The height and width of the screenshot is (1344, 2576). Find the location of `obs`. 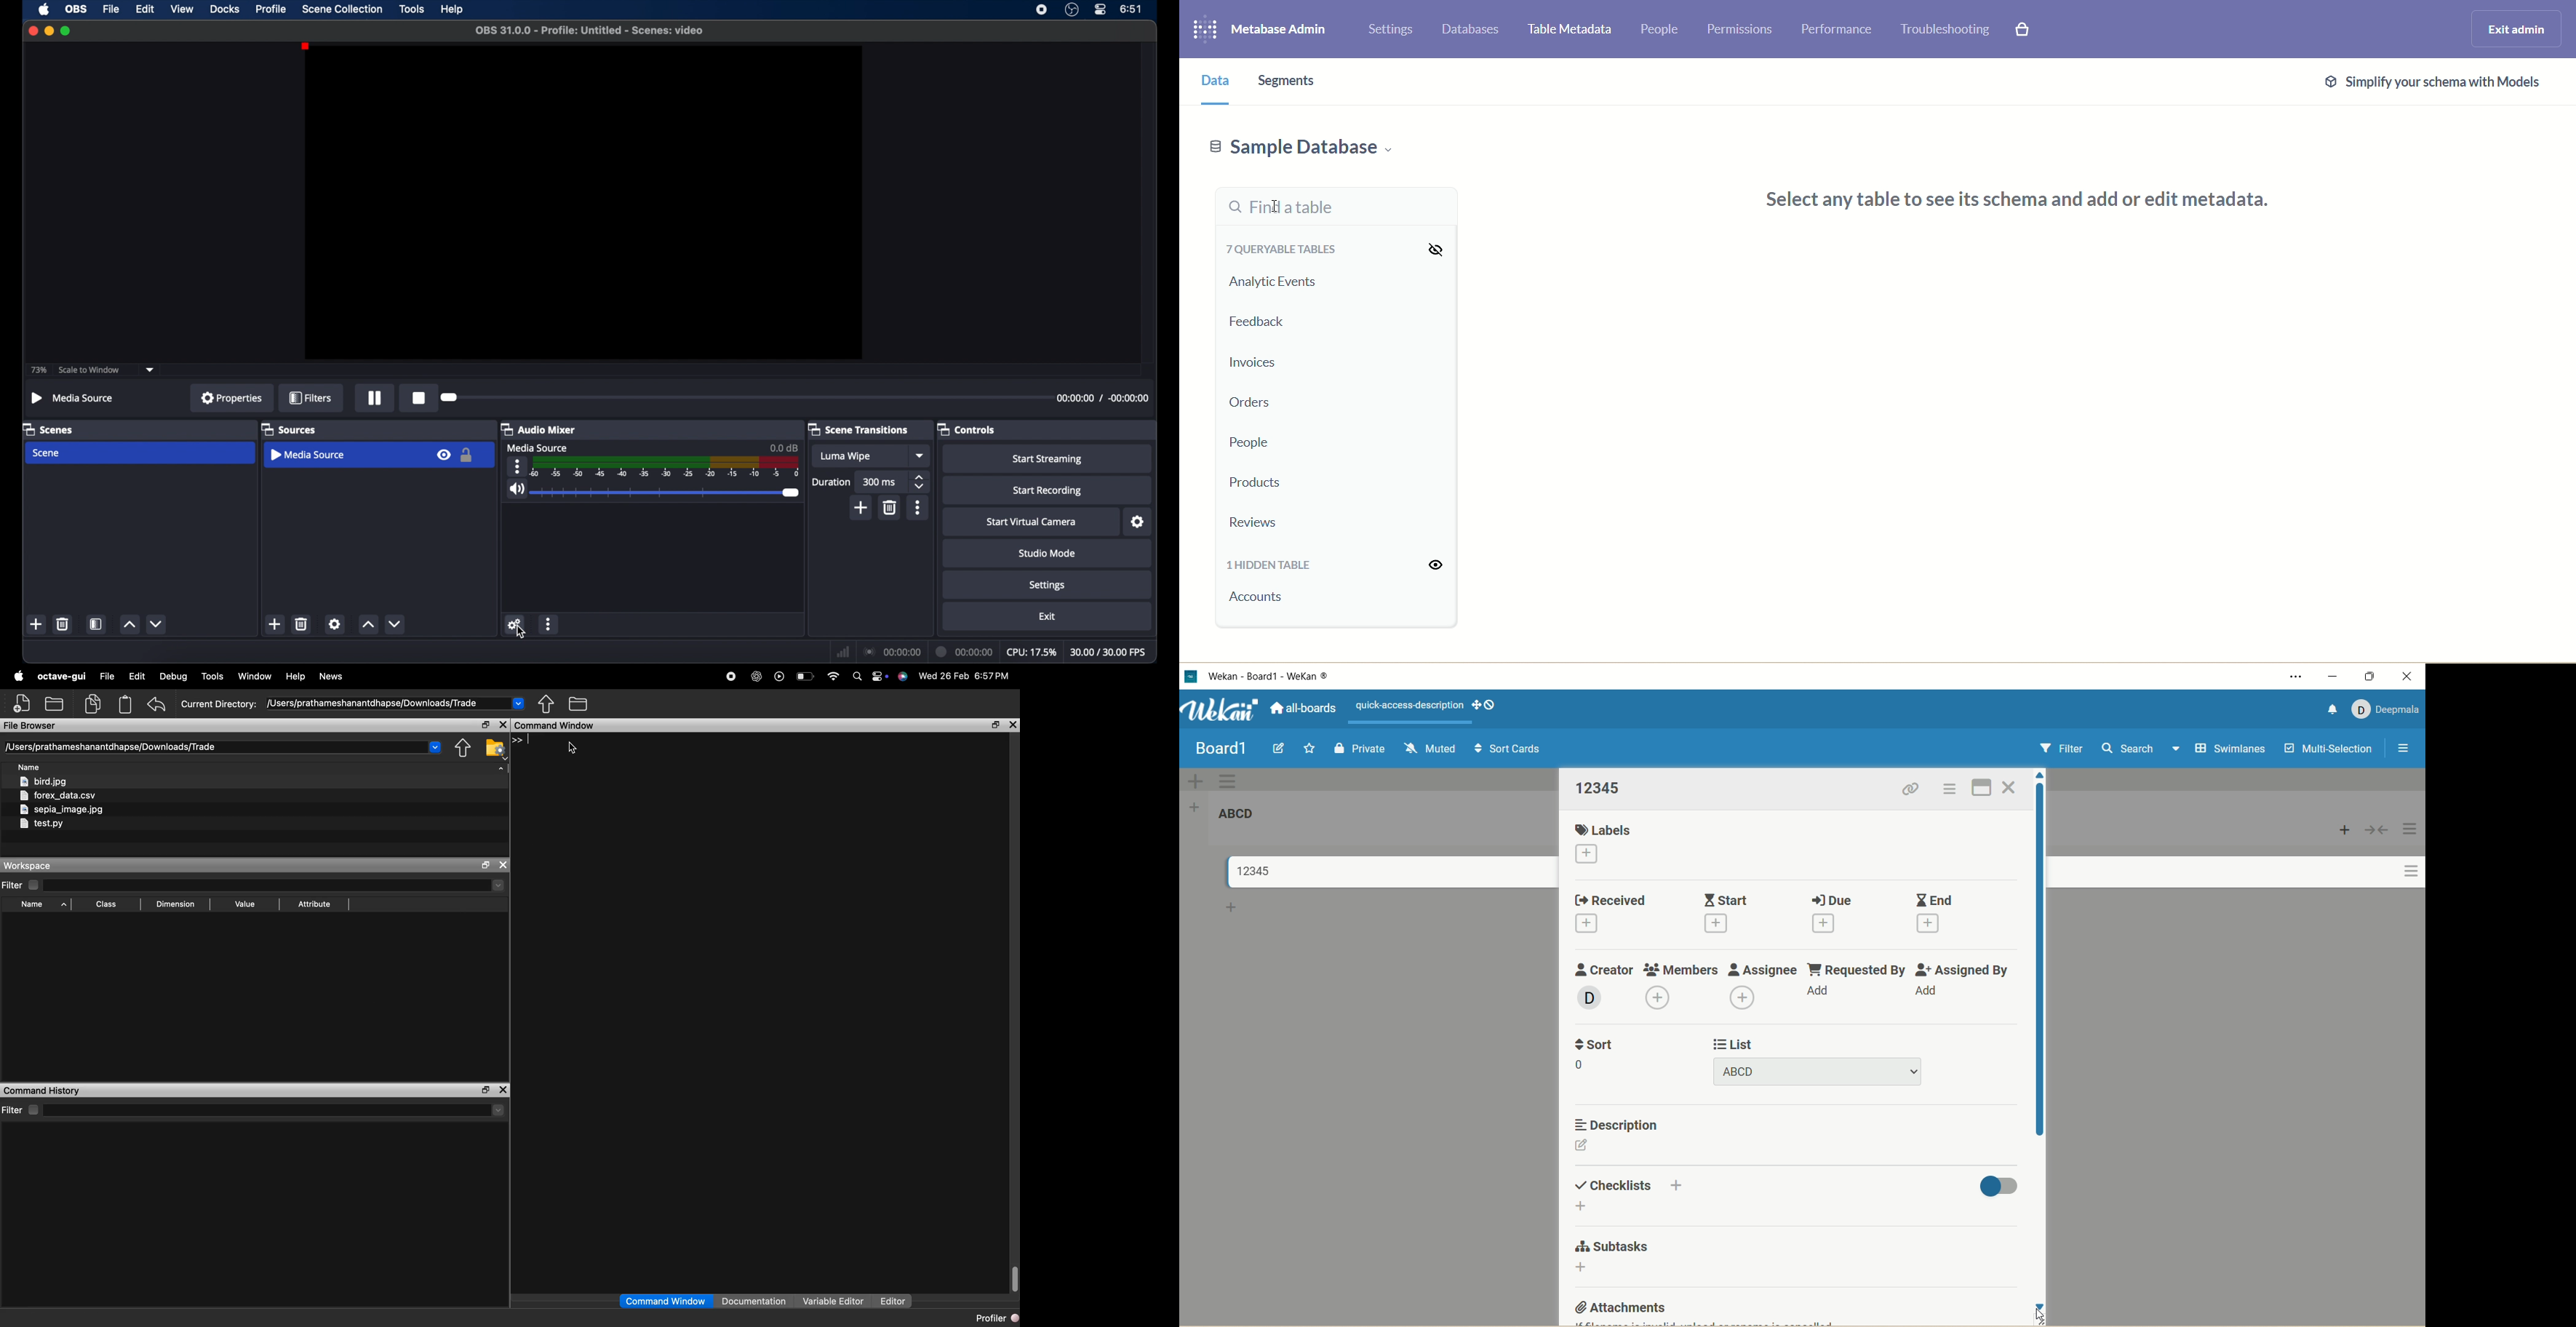

obs is located at coordinates (77, 10).